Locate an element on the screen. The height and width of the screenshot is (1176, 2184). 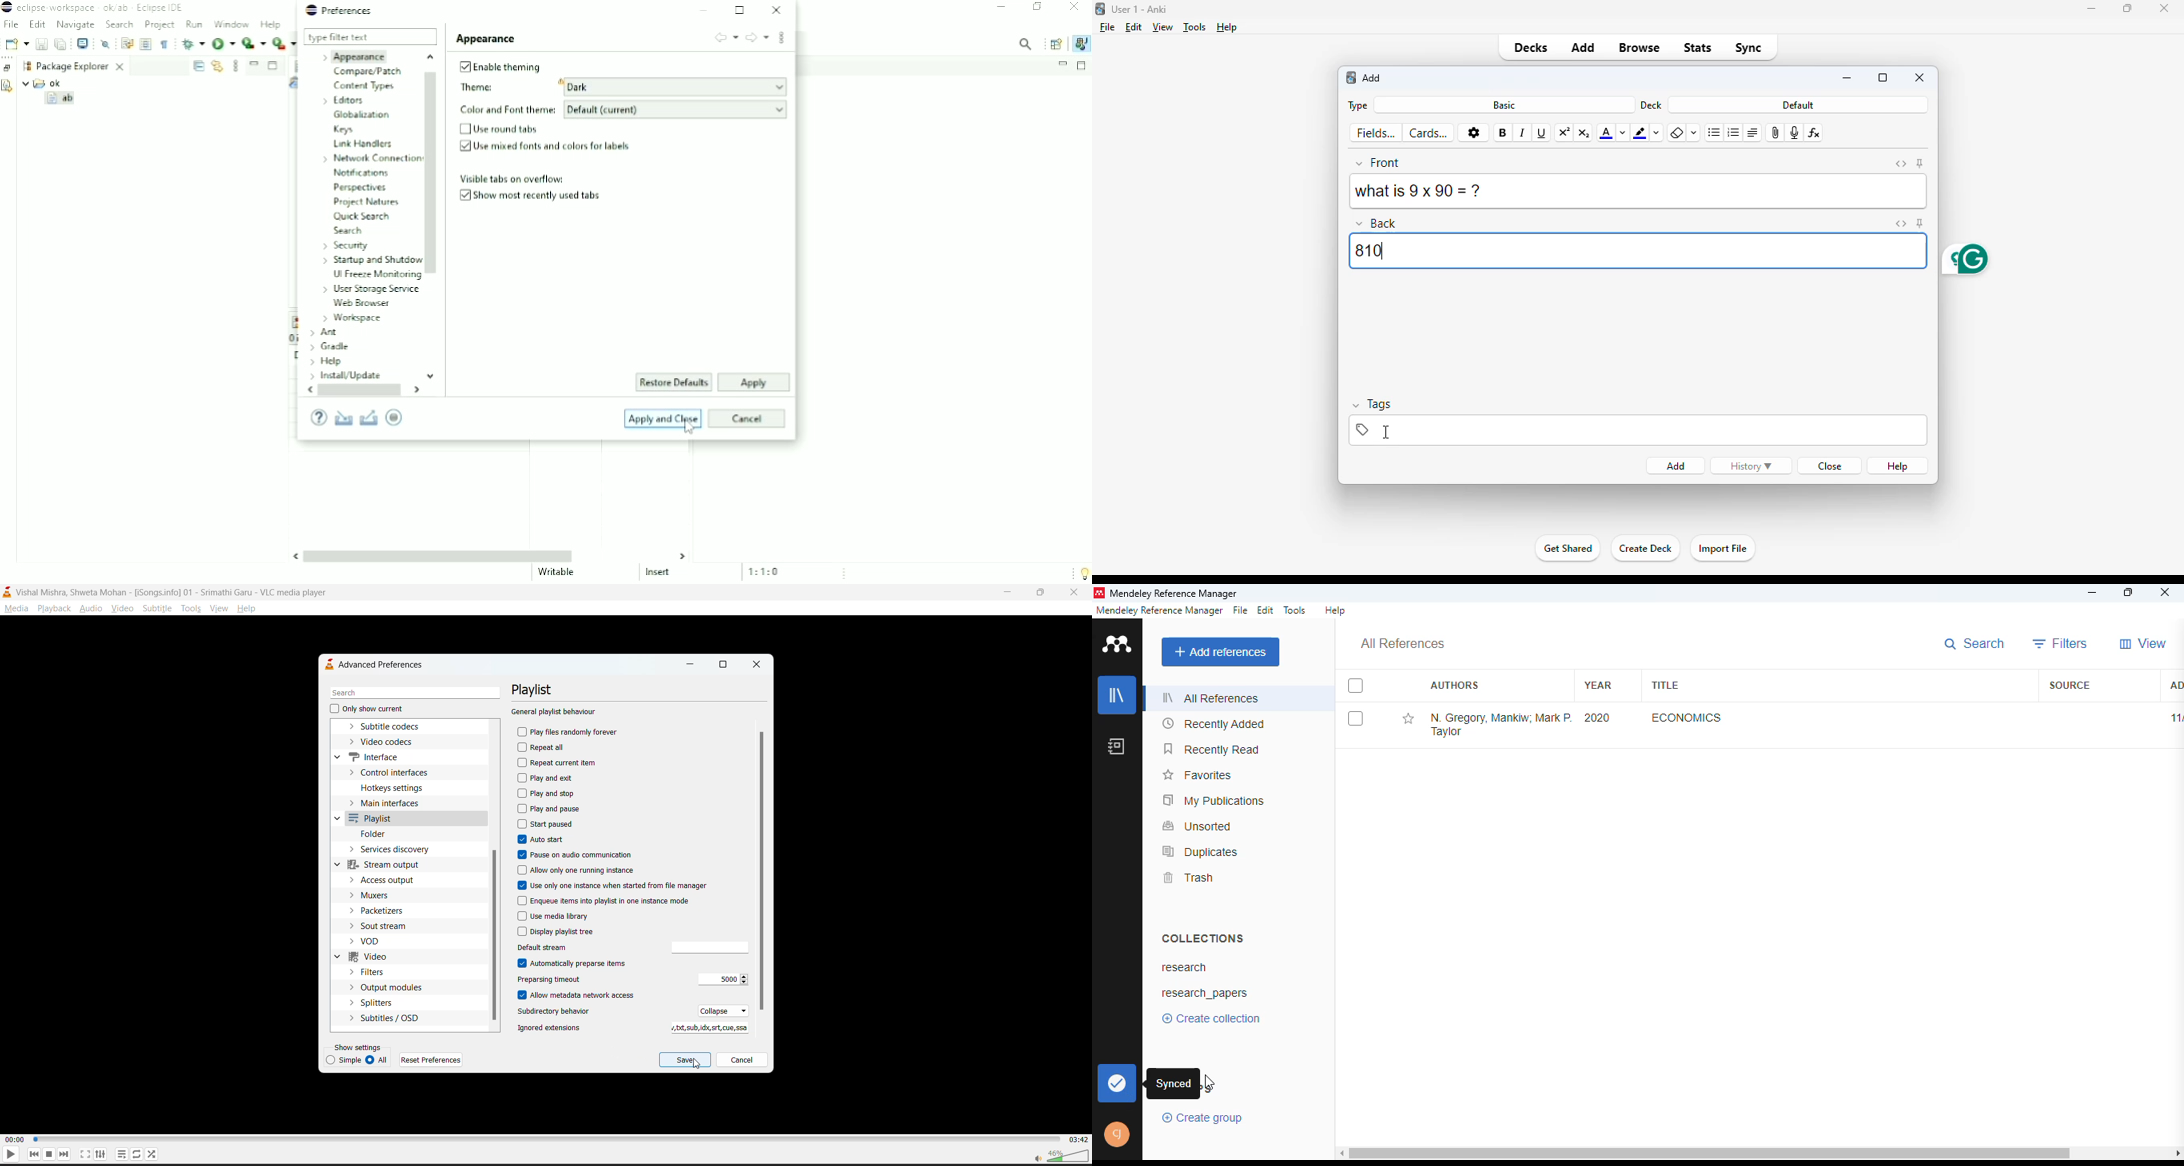
cancel is located at coordinates (744, 1060).